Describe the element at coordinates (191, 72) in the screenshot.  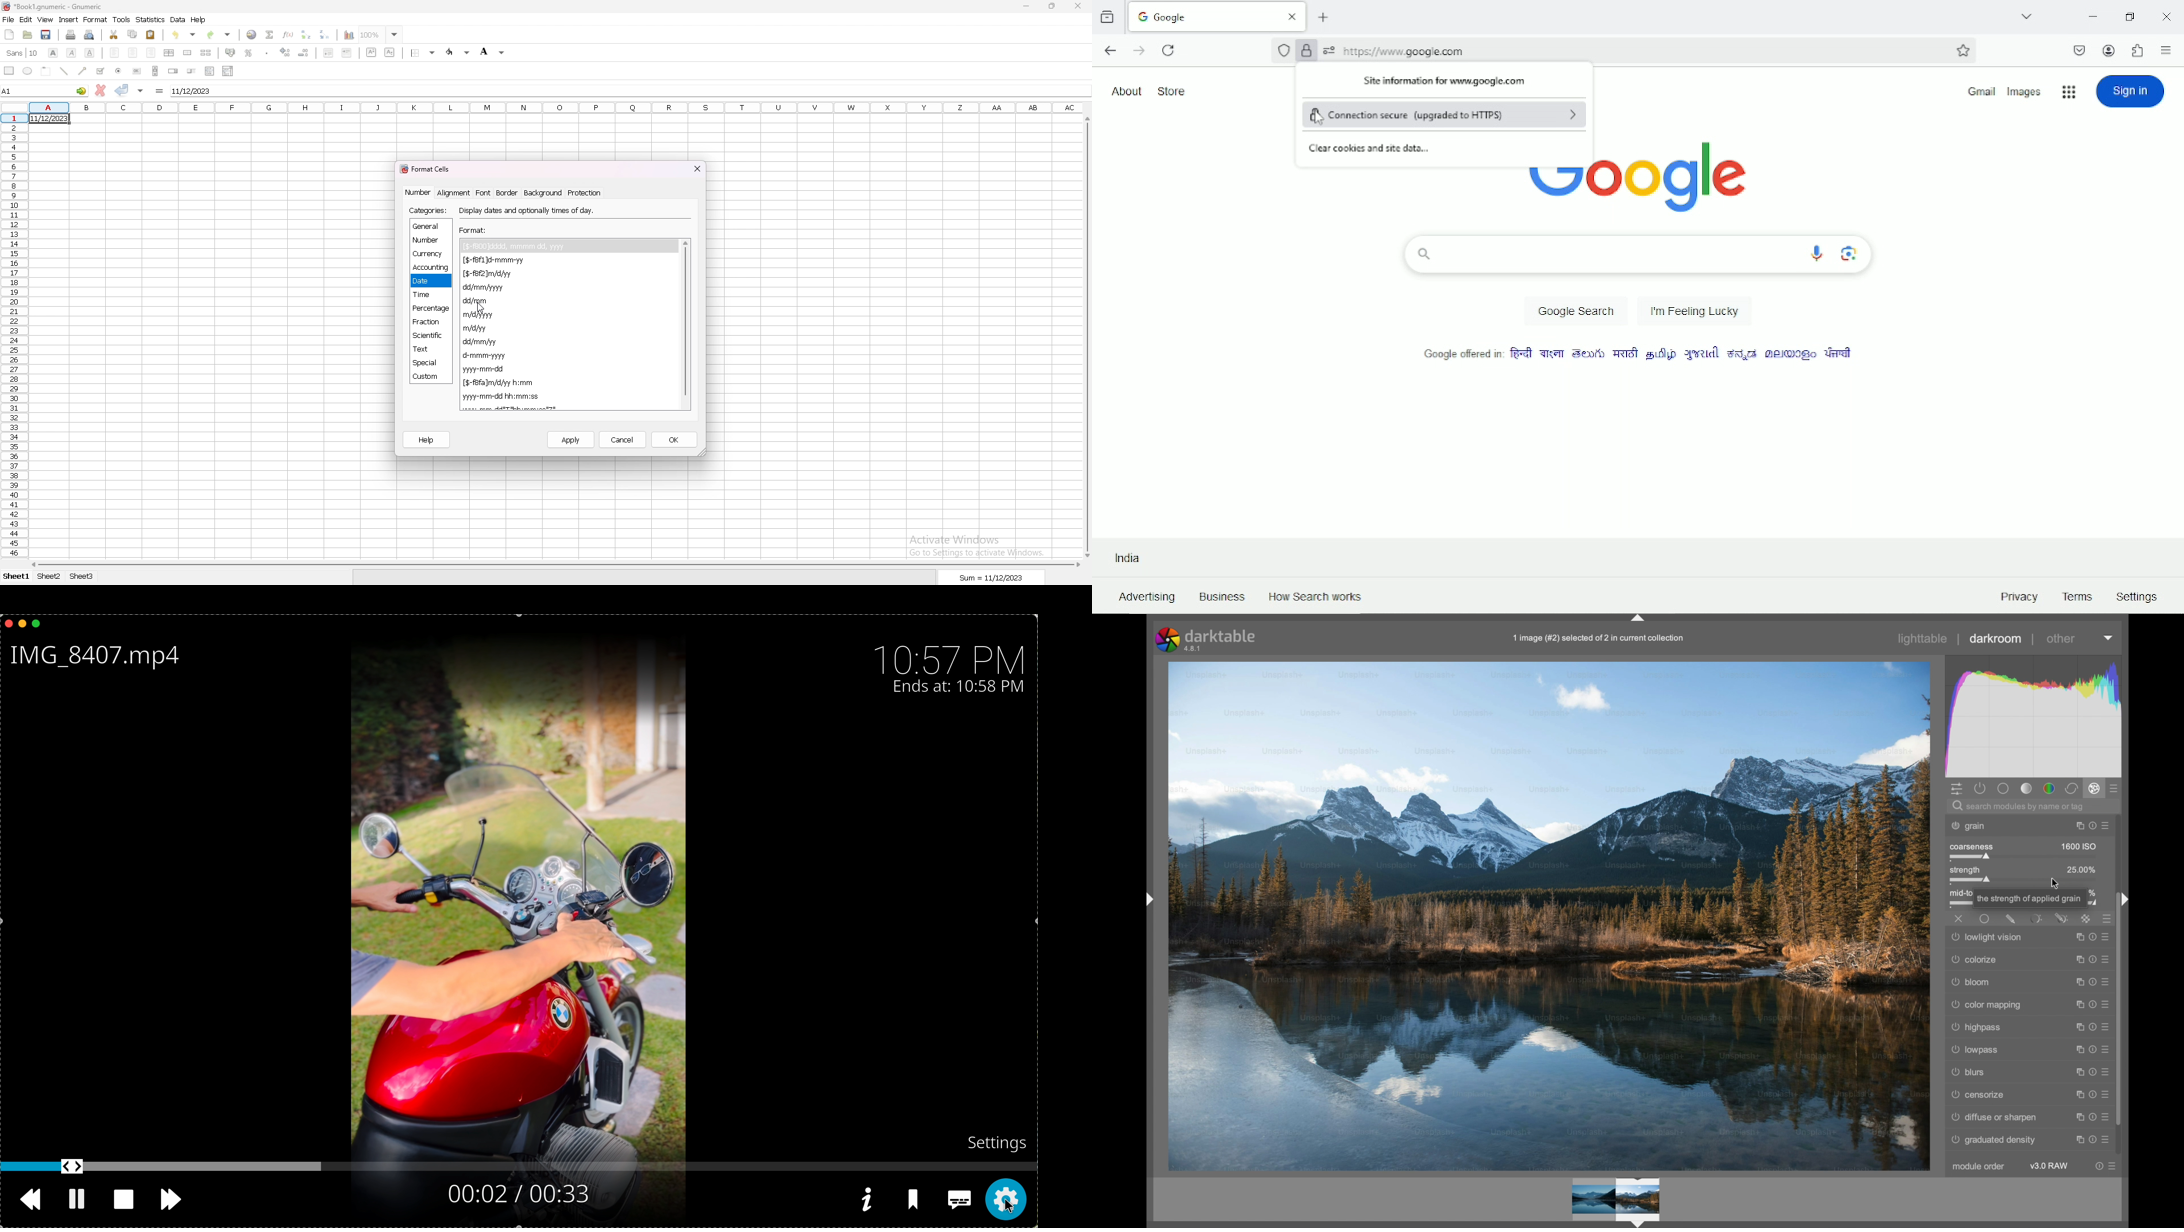
I see `slider` at that location.